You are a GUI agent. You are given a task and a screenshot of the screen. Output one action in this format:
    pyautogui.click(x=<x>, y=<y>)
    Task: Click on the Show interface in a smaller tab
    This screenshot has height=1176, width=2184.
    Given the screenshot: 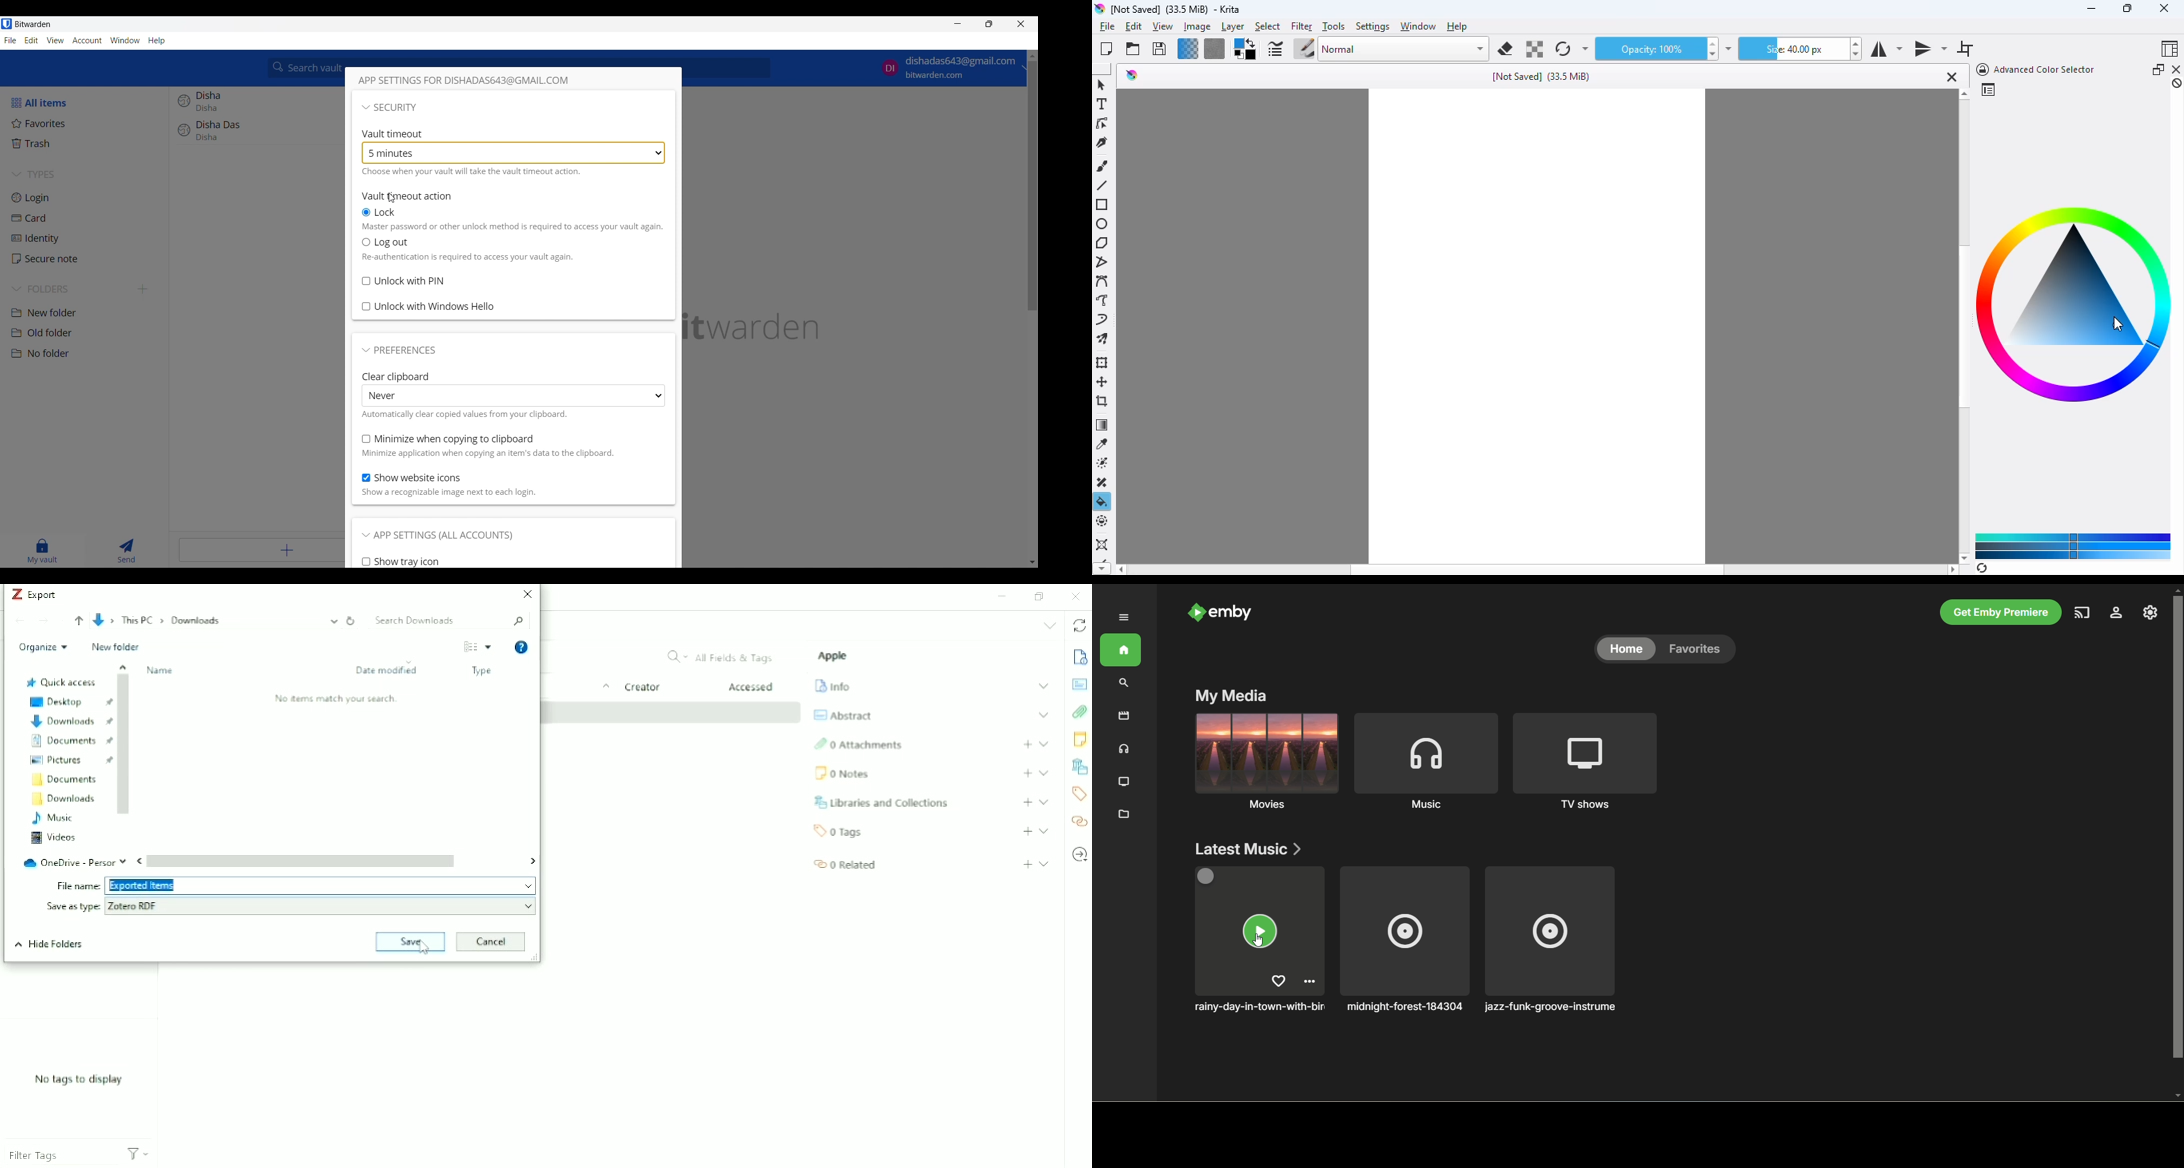 What is the action you would take?
    pyautogui.click(x=989, y=23)
    